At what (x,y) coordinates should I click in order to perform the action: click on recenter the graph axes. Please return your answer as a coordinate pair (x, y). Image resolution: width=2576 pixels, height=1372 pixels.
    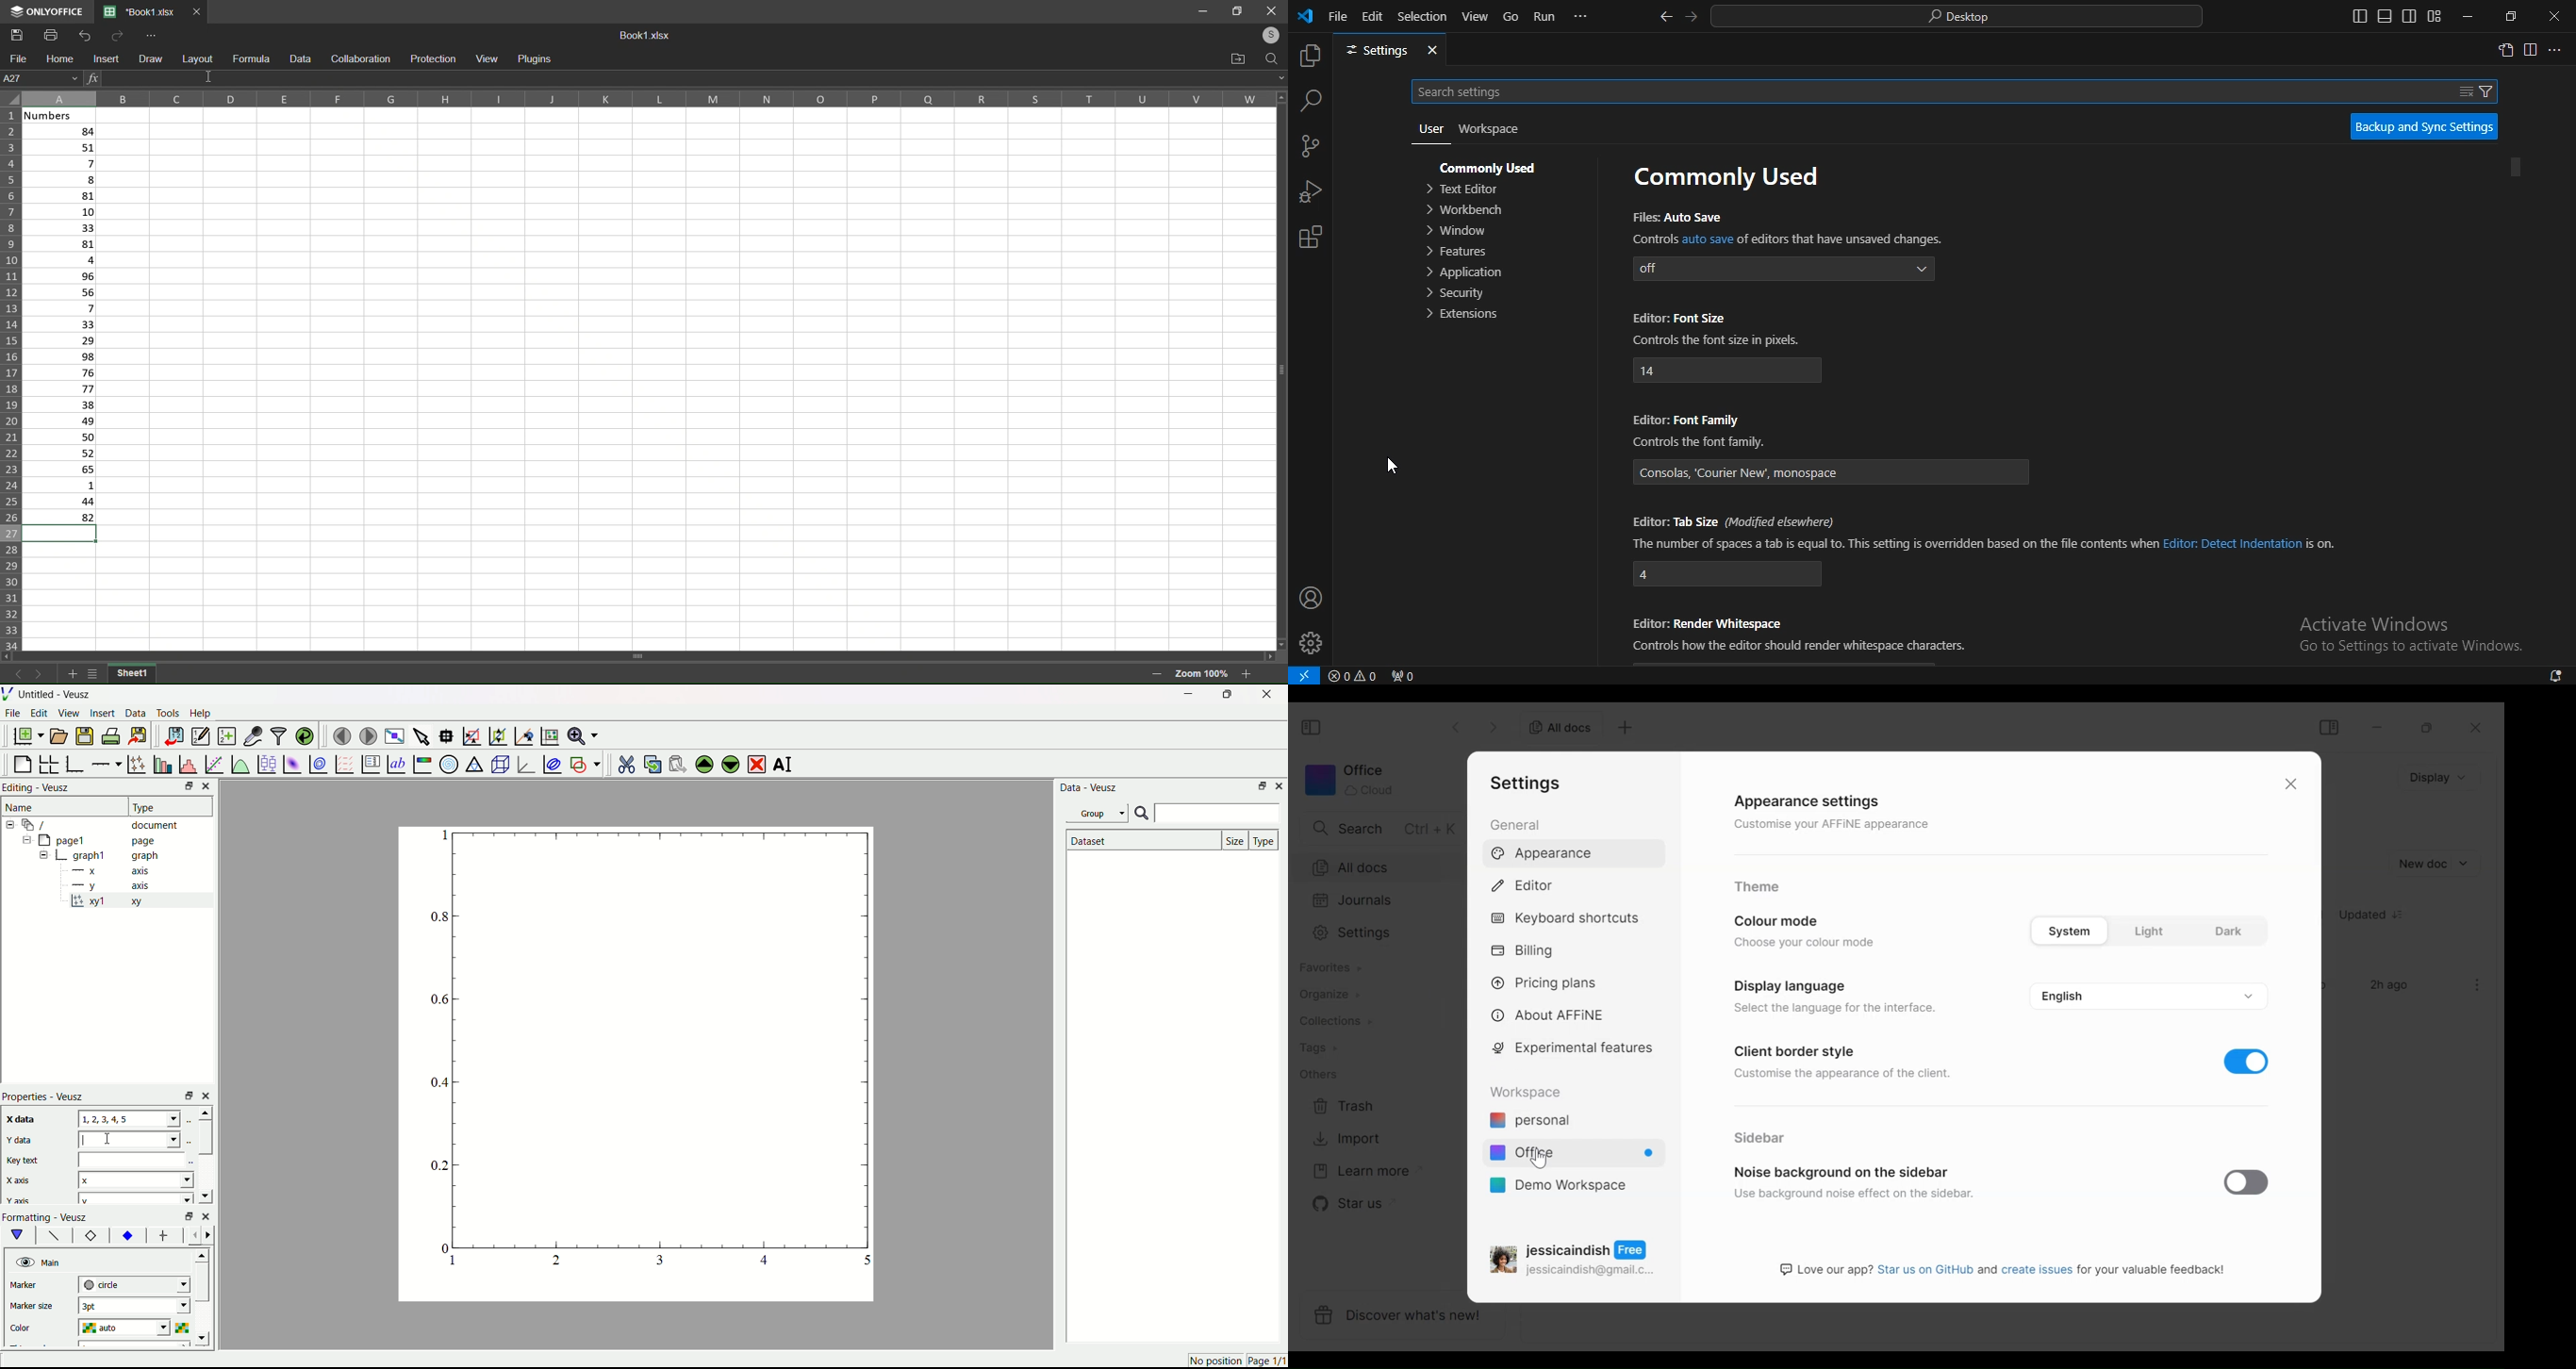
    Looking at the image, I should click on (521, 733).